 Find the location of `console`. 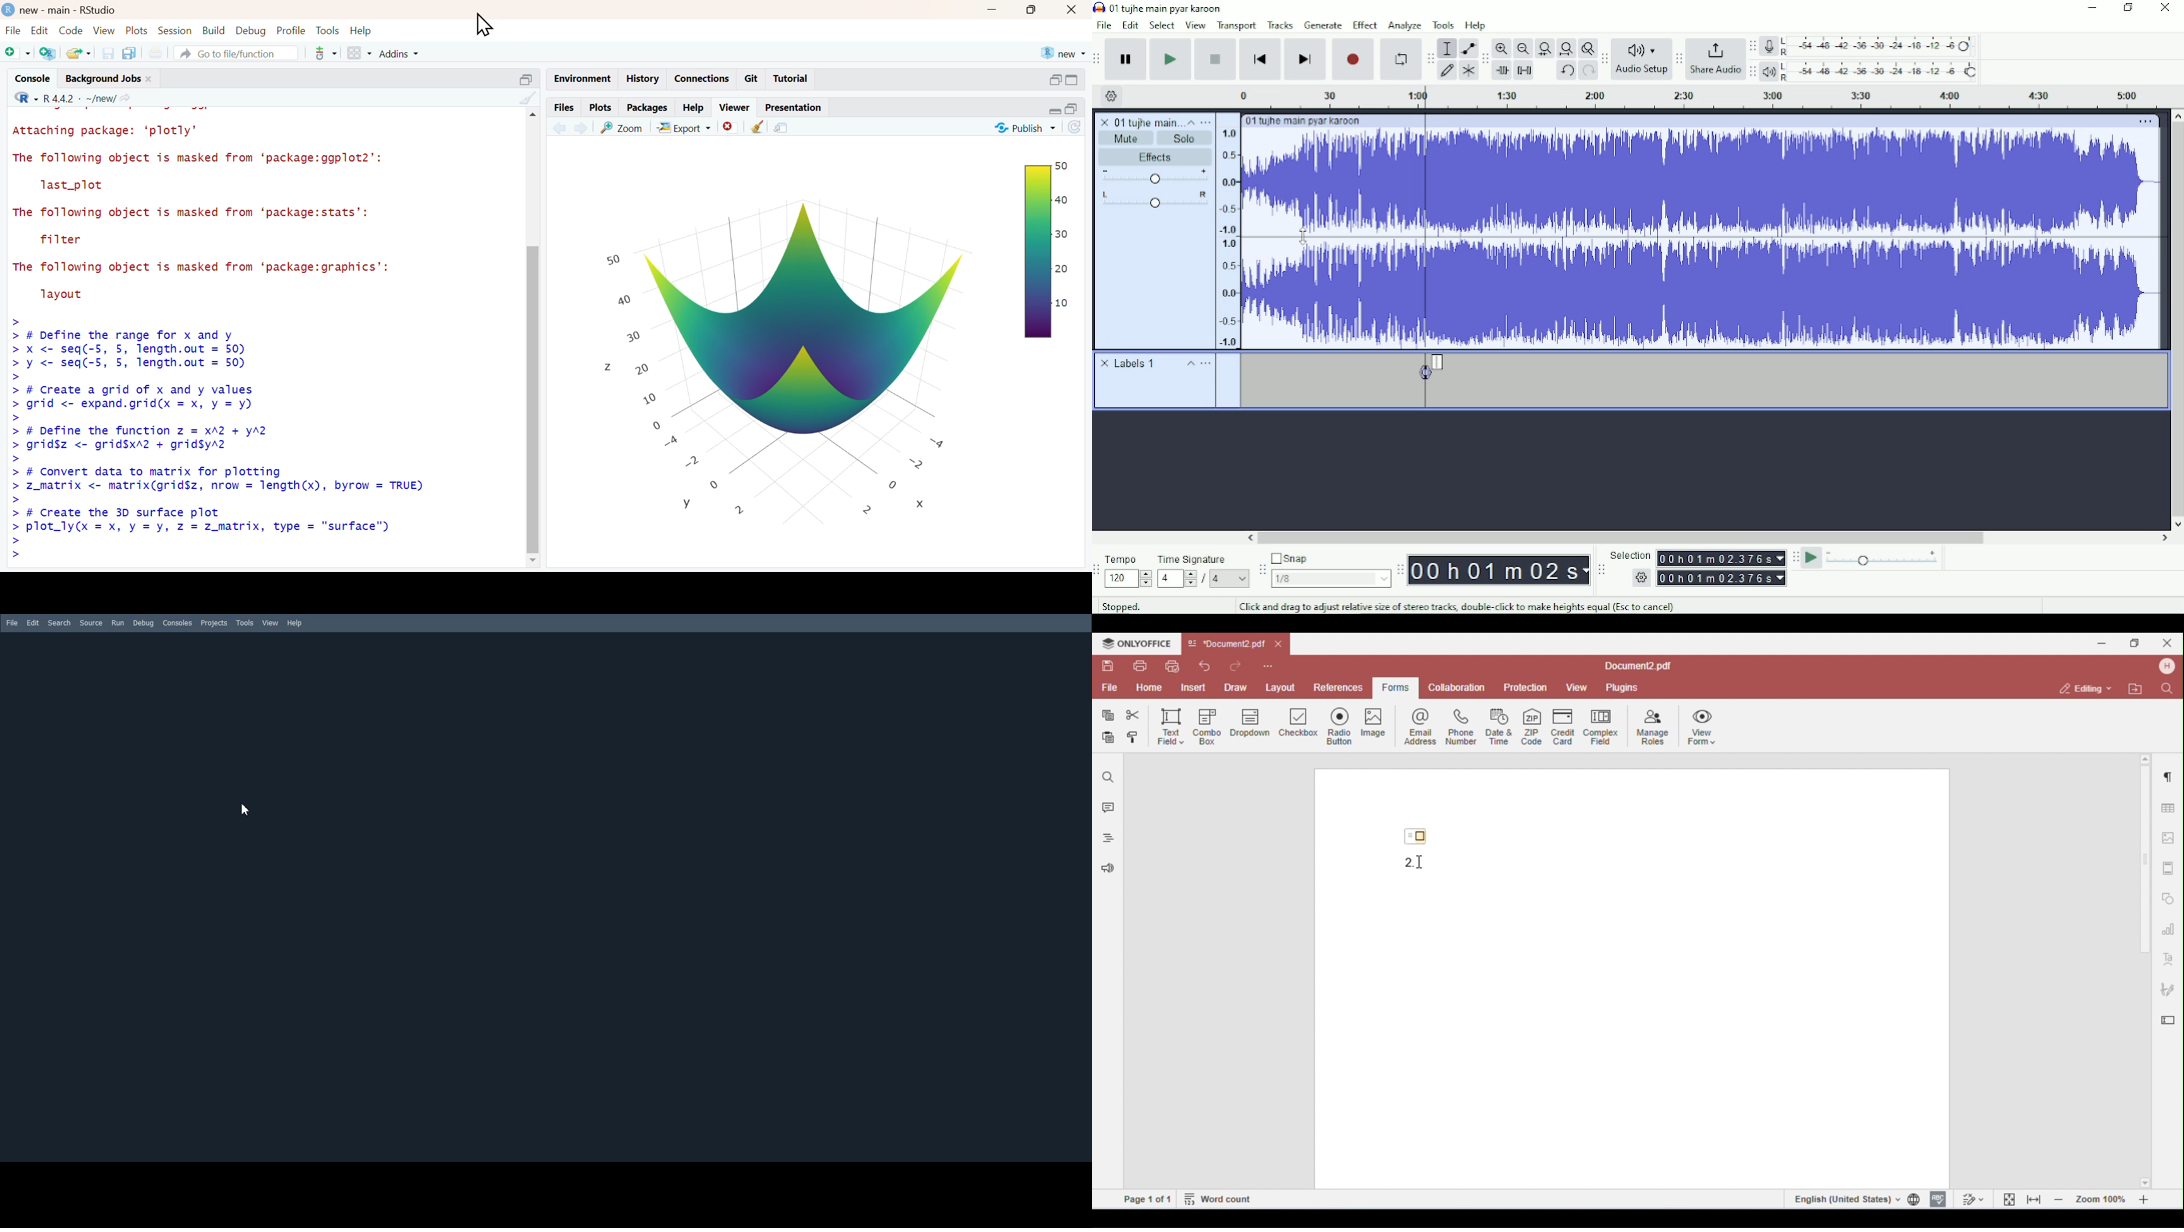

console is located at coordinates (27, 76).